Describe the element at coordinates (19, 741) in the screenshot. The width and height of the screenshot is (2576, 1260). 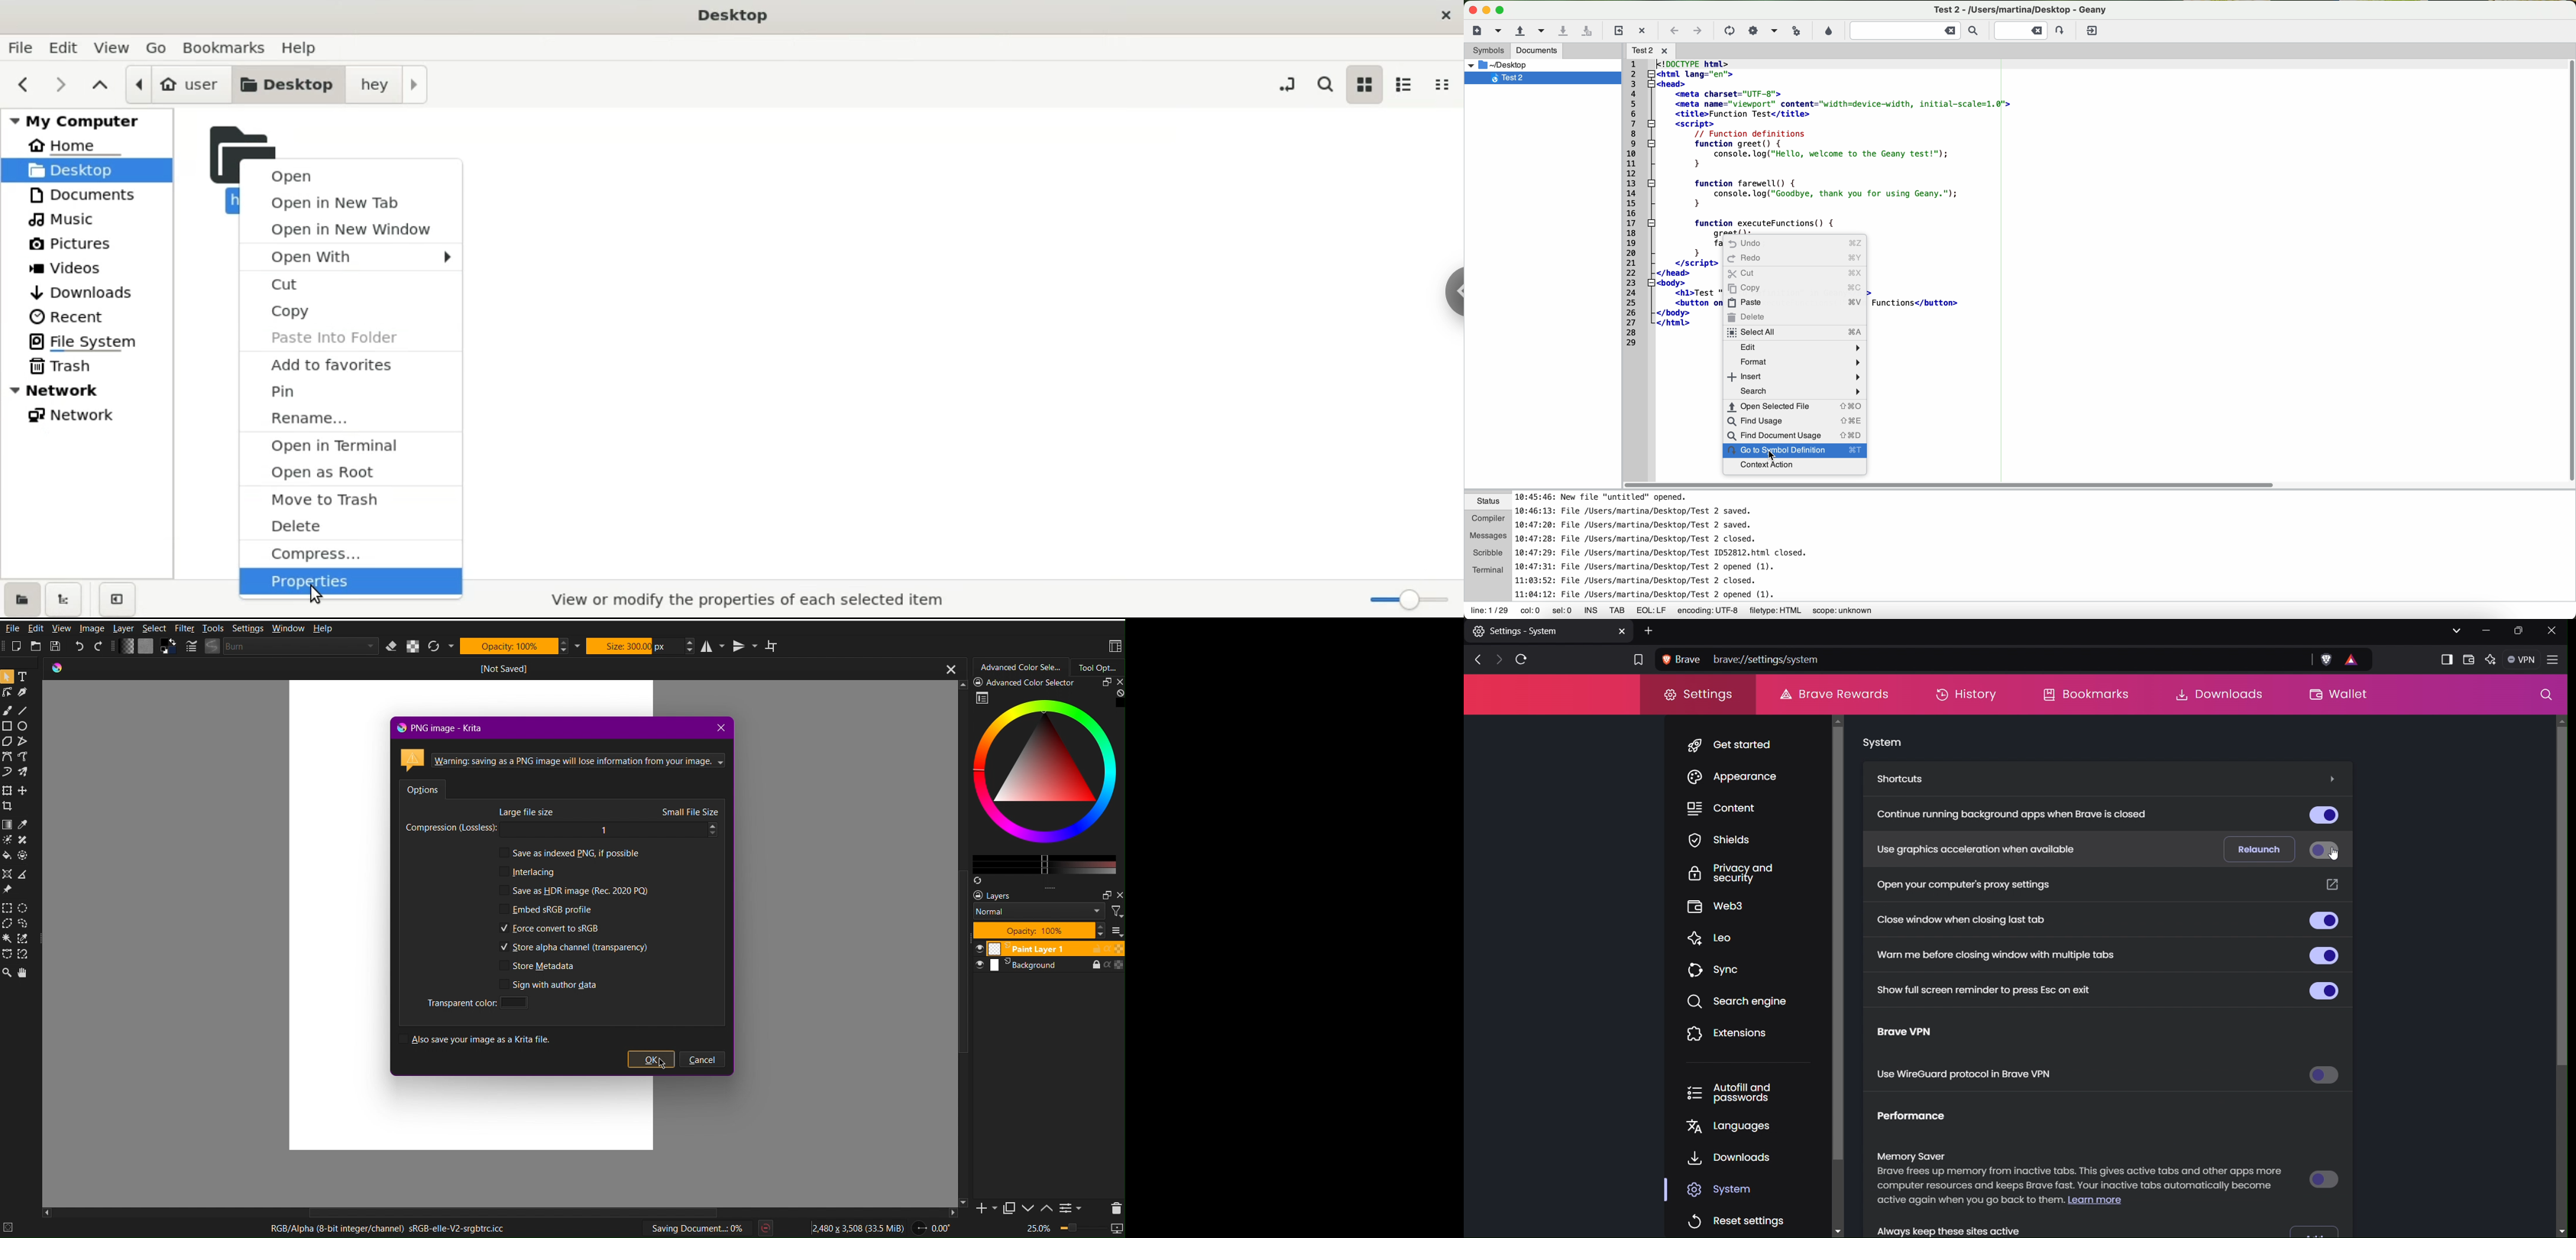
I see `Polygon Tools` at that location.